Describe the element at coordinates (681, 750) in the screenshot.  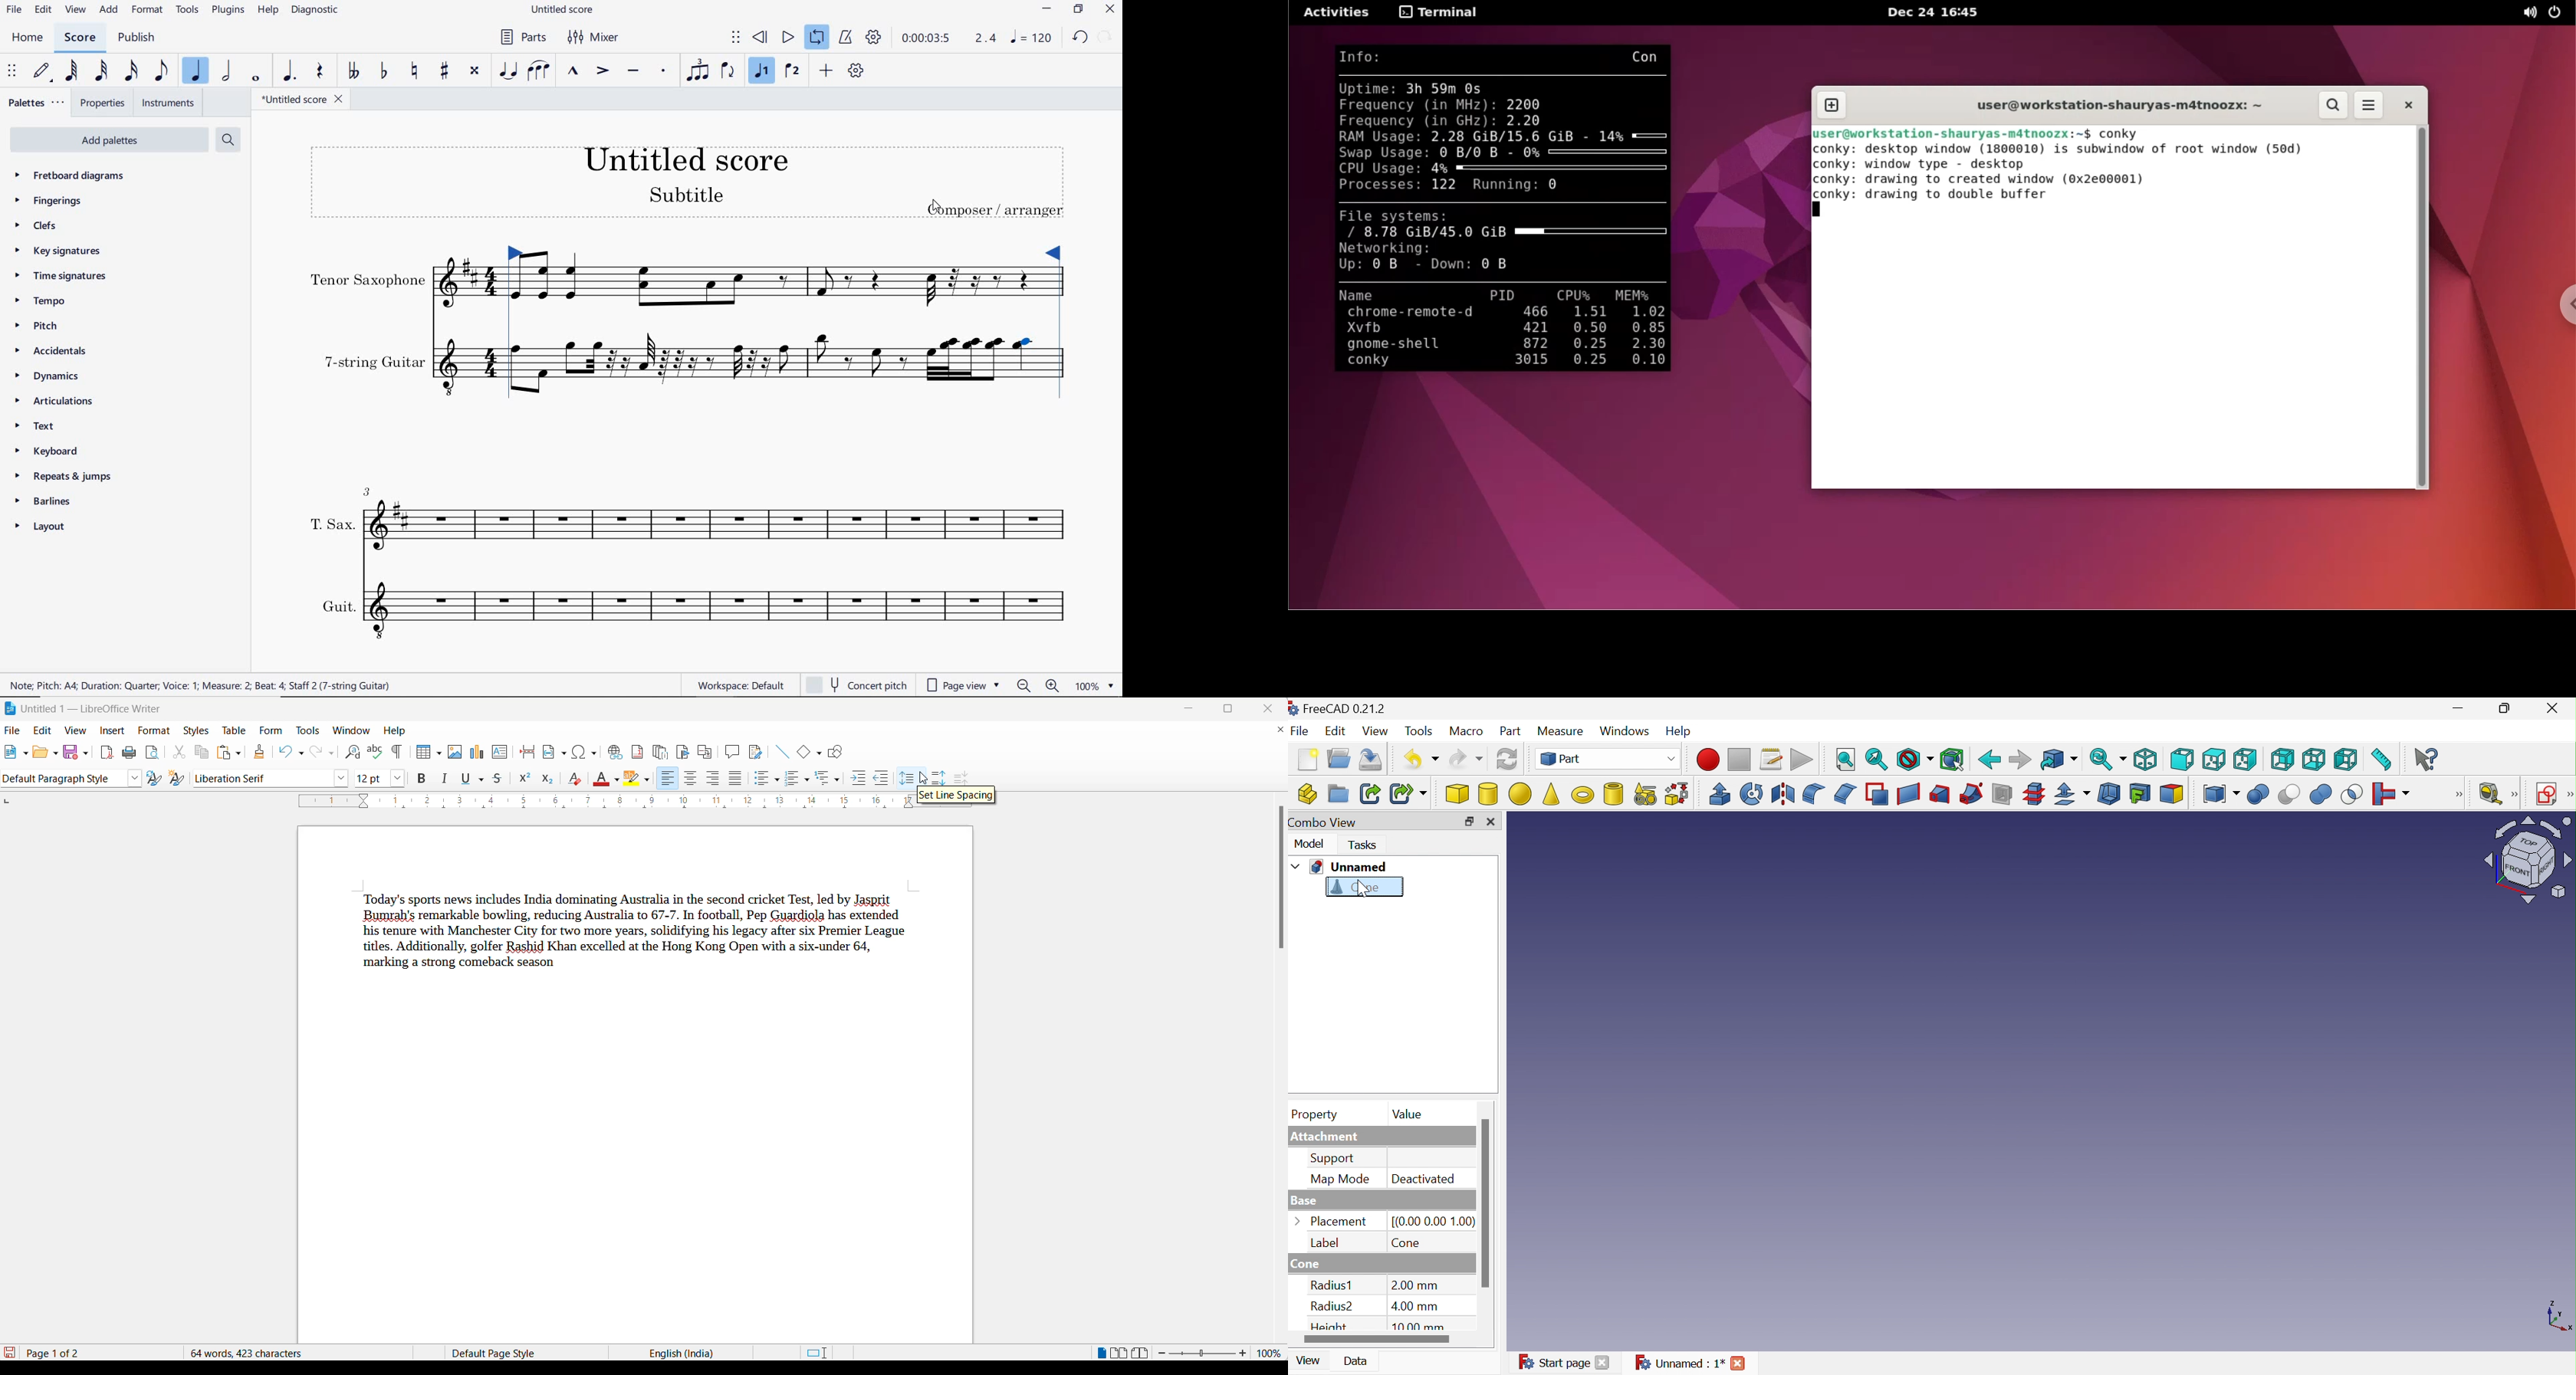
I see `insert bookmark` at that location.